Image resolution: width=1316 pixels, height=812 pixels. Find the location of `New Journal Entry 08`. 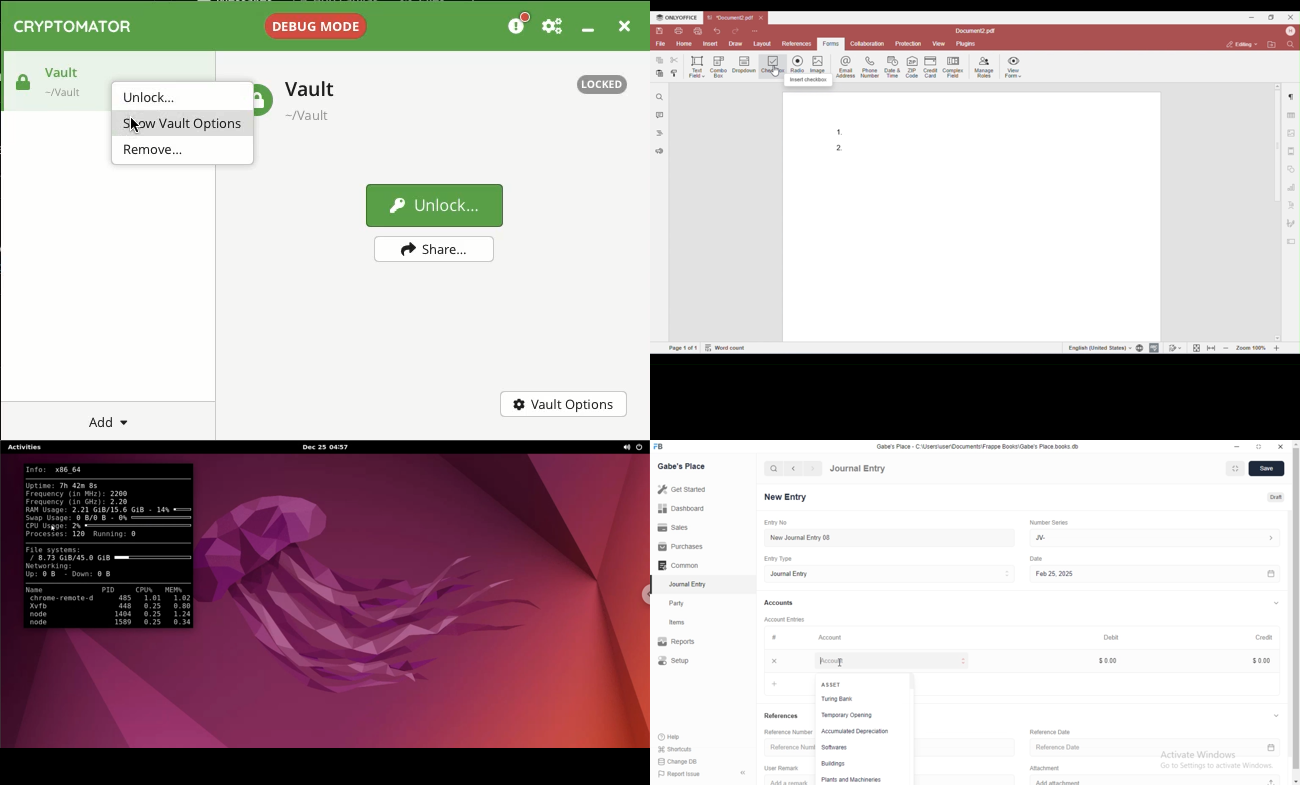

New Journal Entry 08 is located at coordinates (889, 538).